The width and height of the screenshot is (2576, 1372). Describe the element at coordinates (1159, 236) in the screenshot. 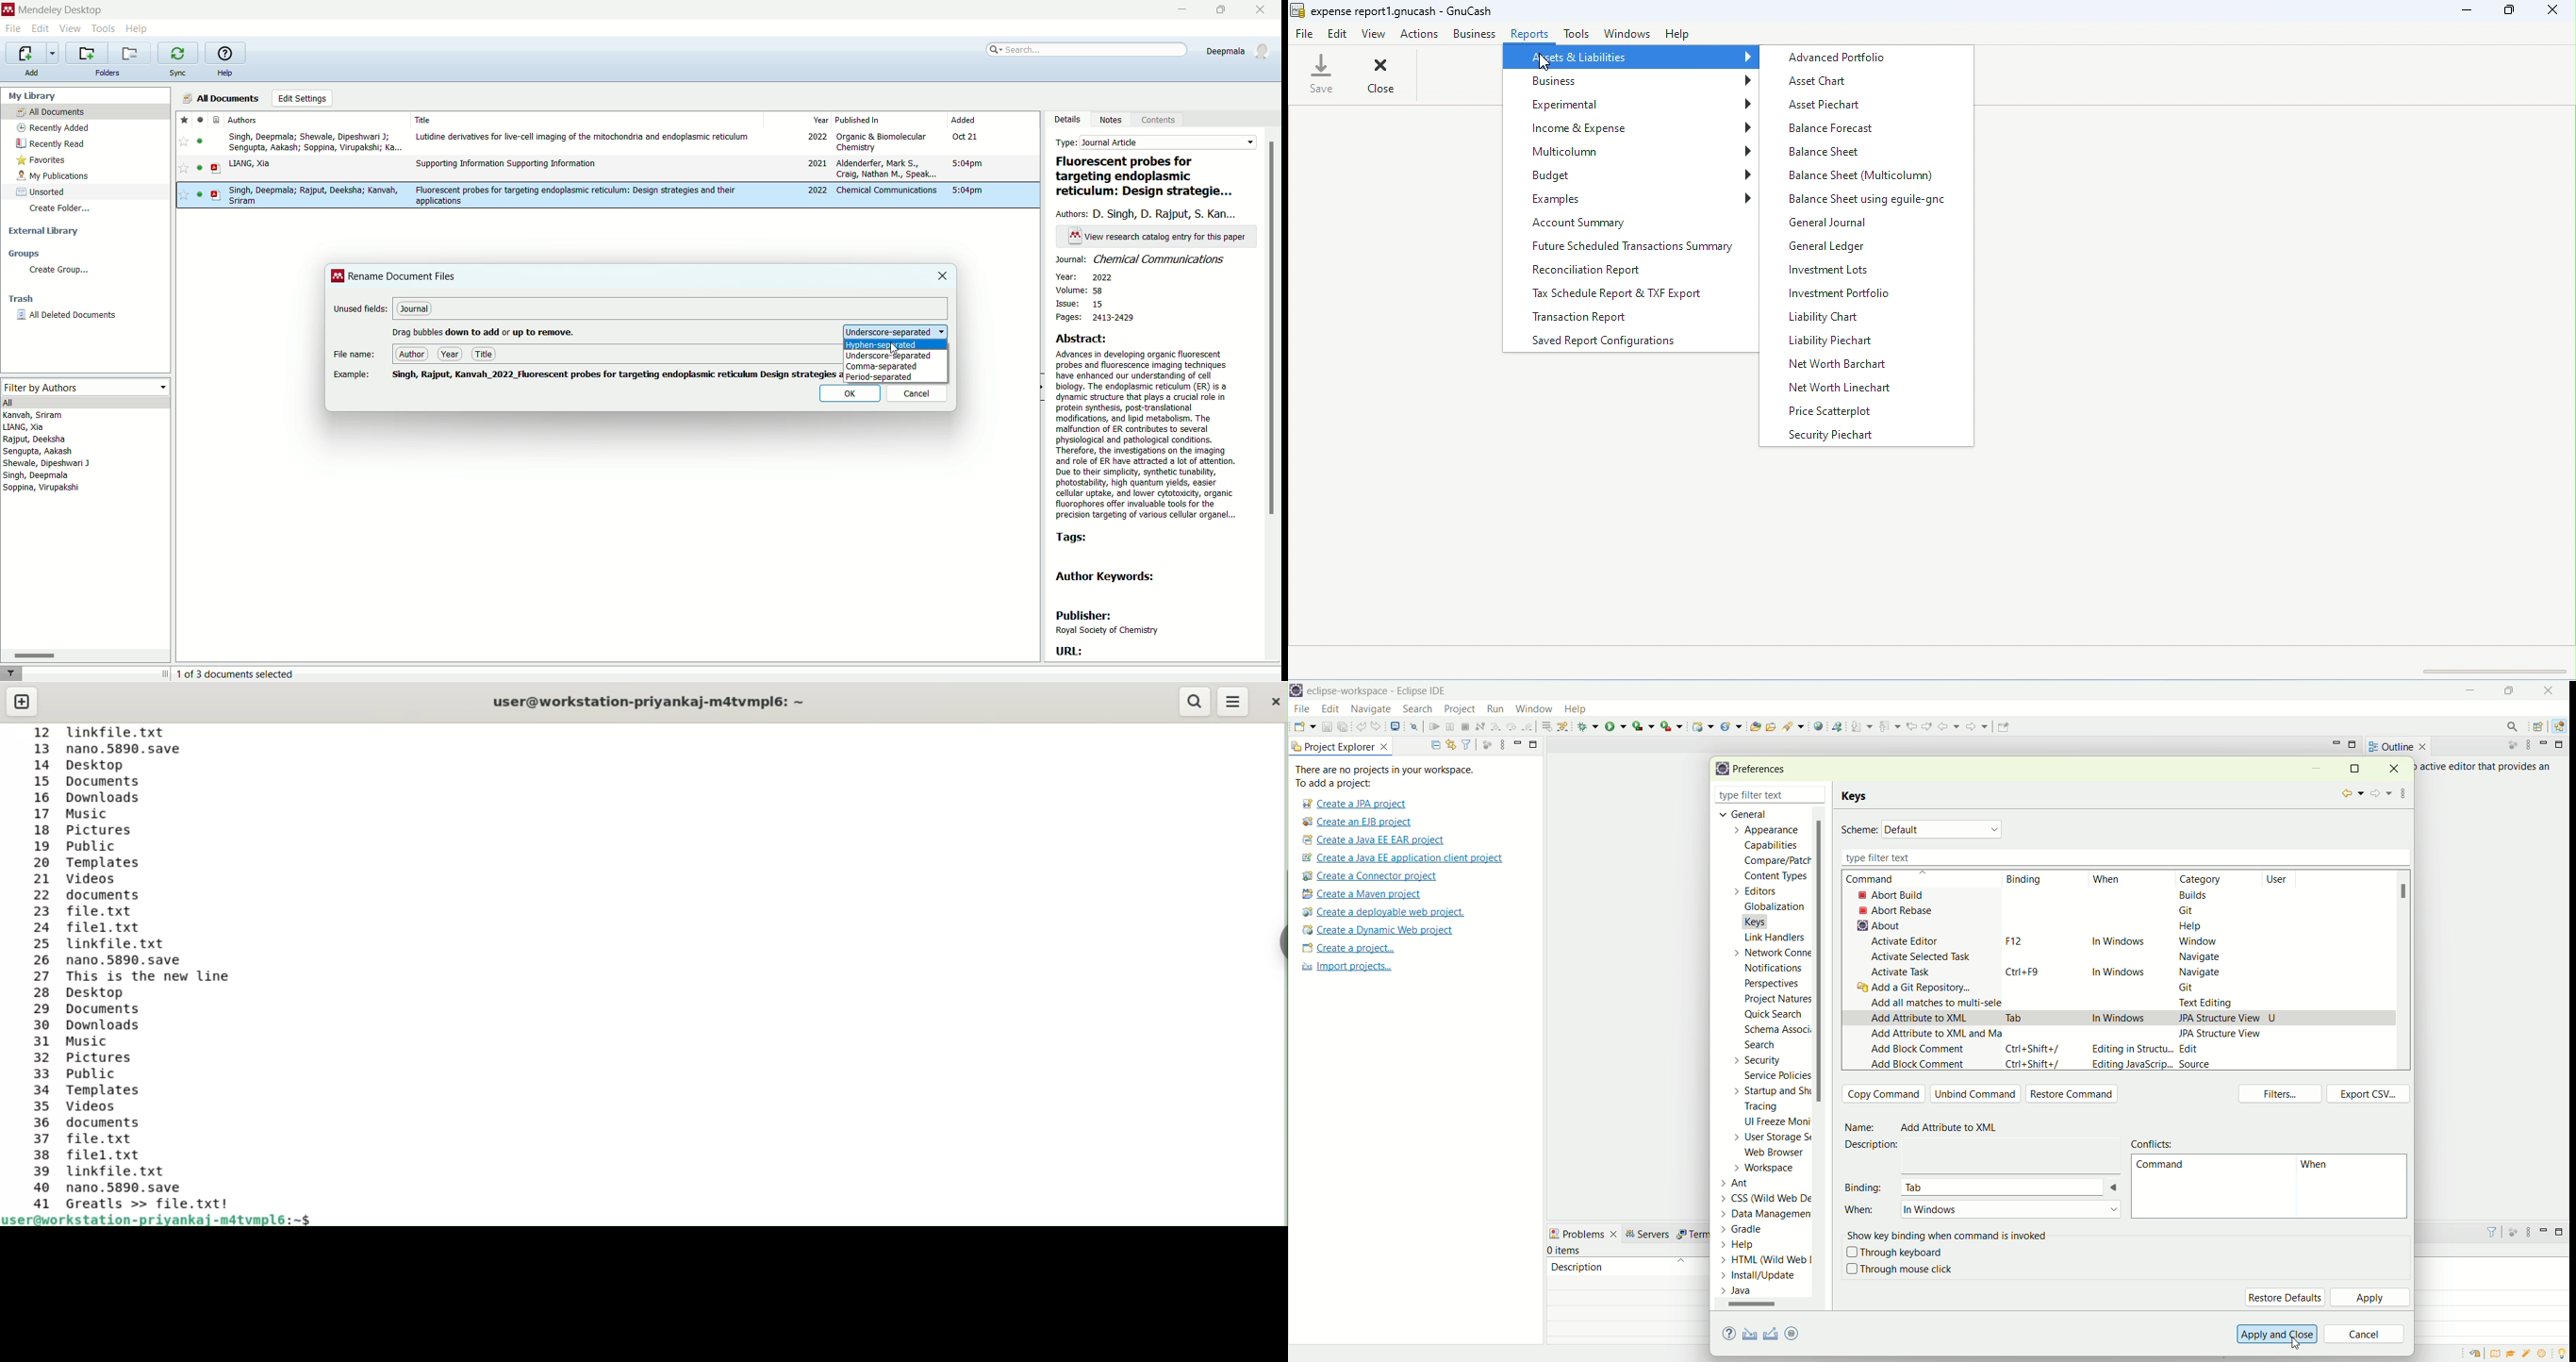

I see `text` at that location.